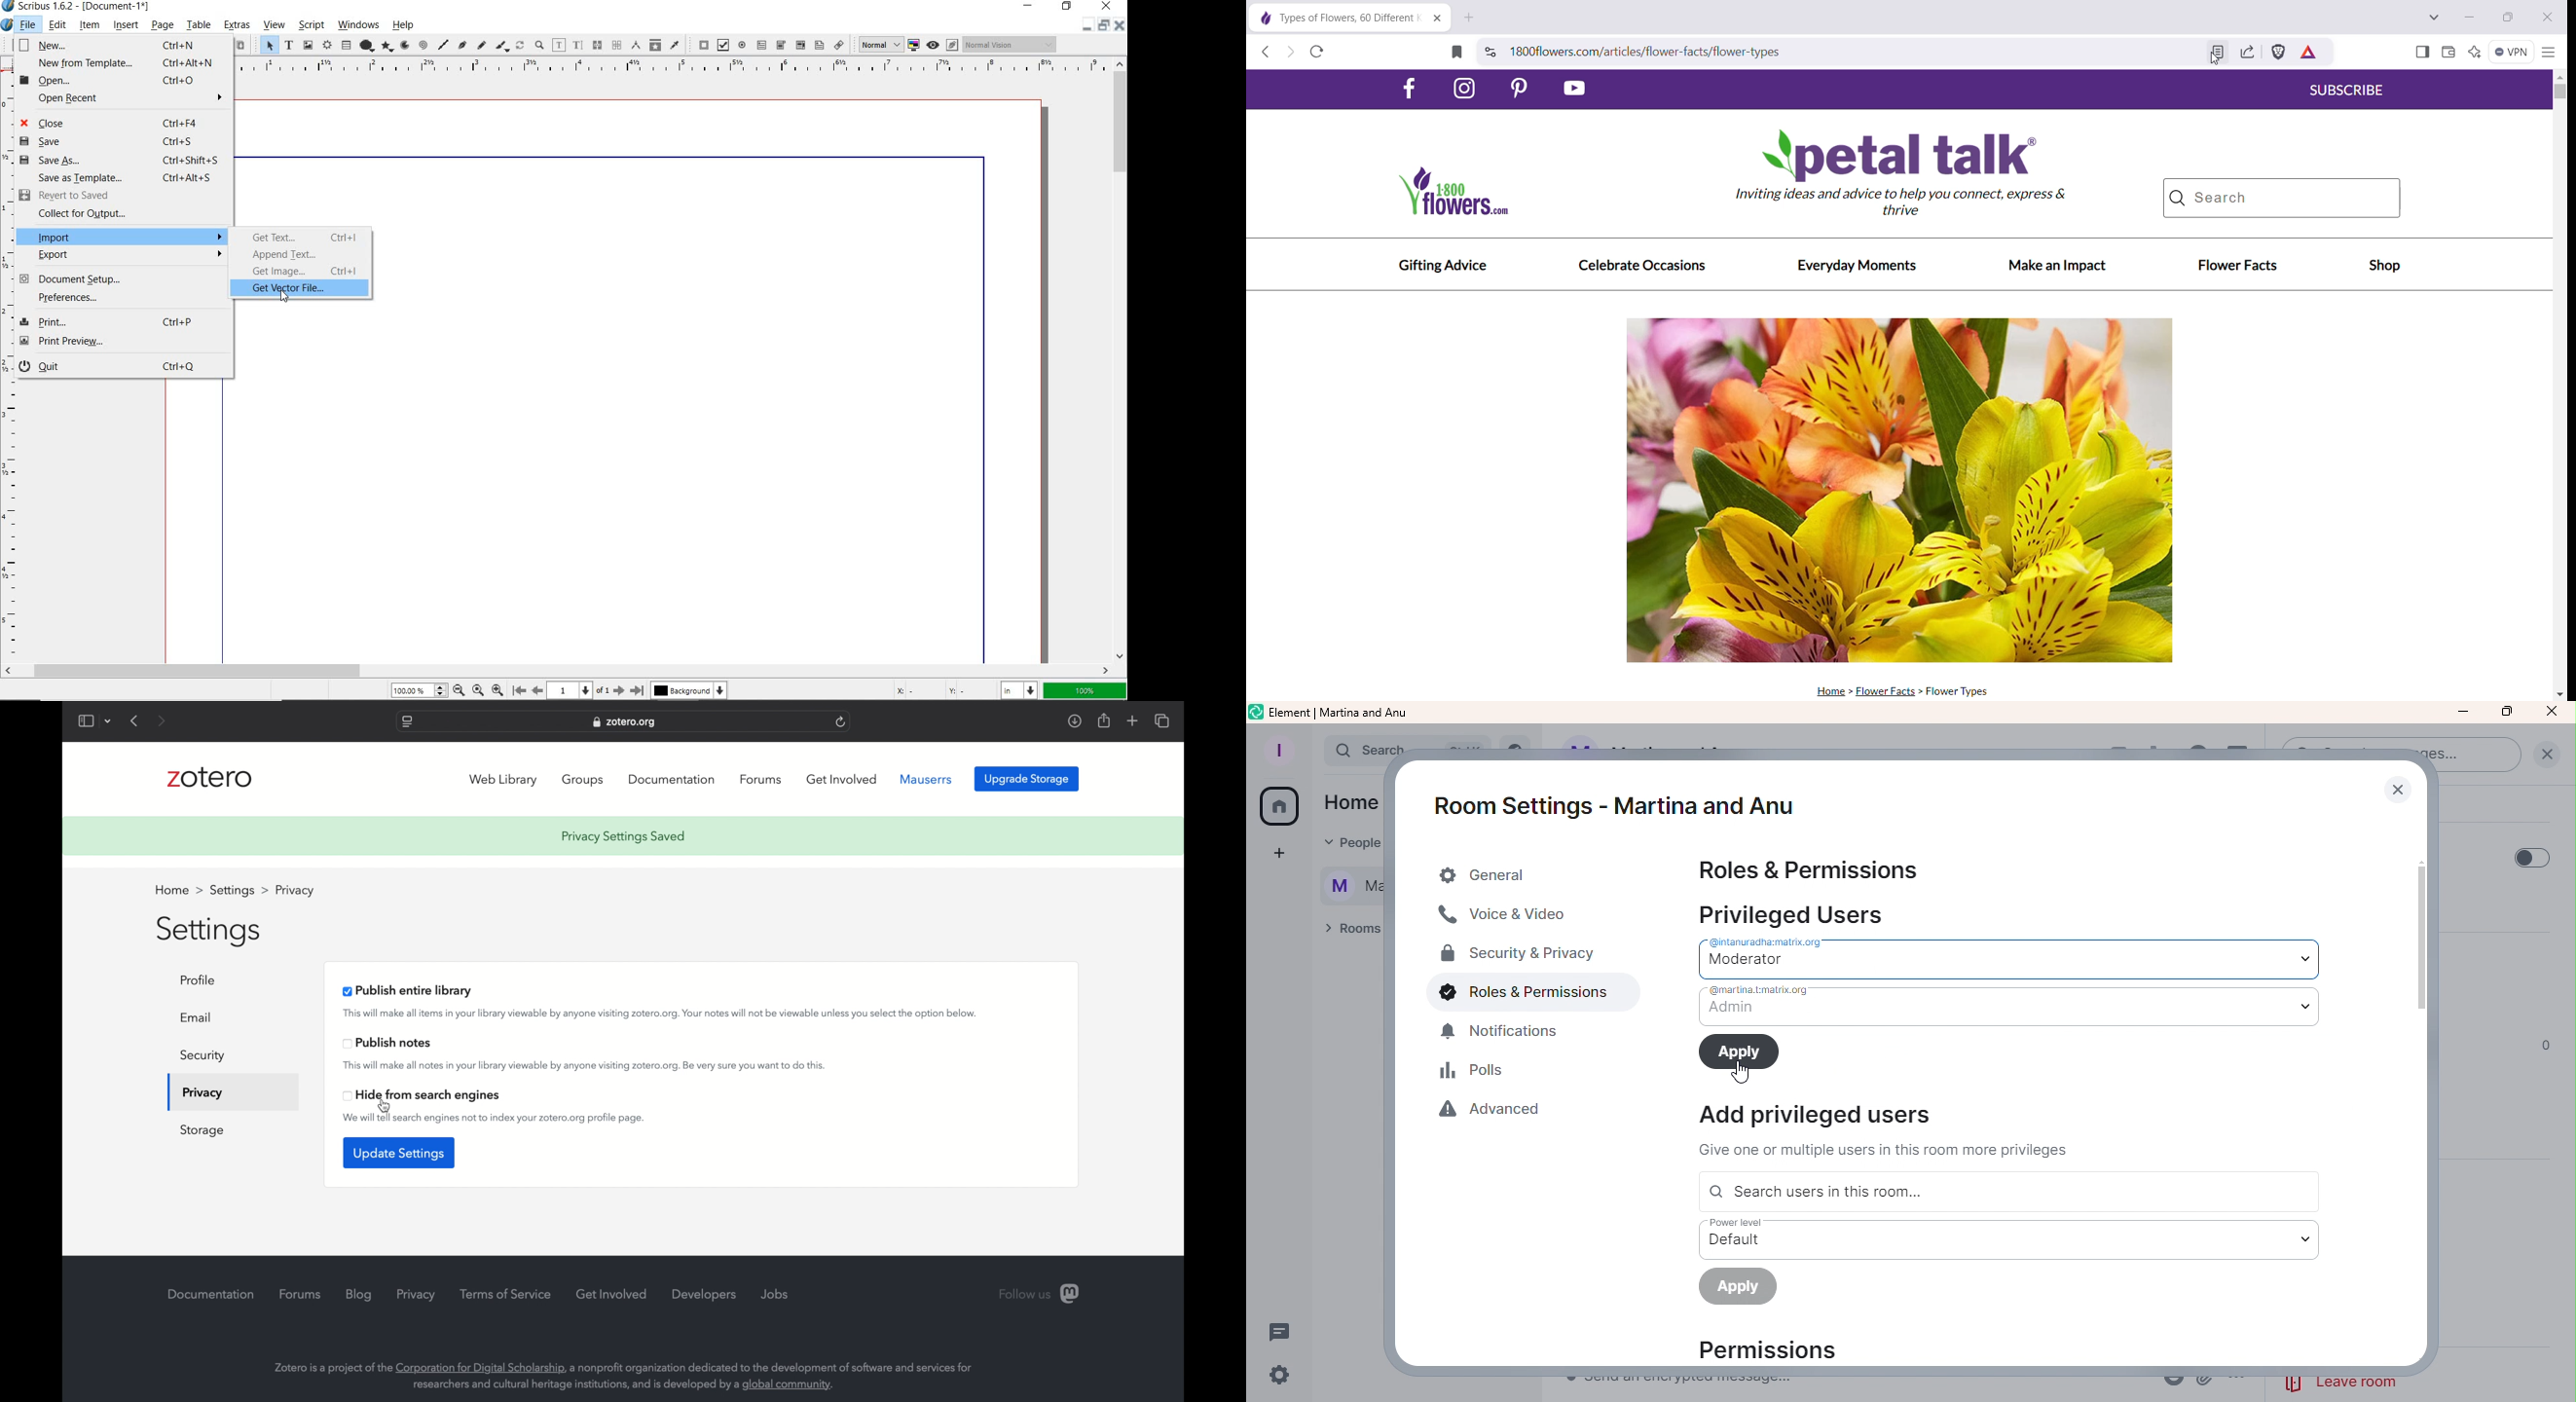  What do you see at coordinates (2474, 52) in the screenshot?
I see `Leo AI` at bounding box center [2474, 52].